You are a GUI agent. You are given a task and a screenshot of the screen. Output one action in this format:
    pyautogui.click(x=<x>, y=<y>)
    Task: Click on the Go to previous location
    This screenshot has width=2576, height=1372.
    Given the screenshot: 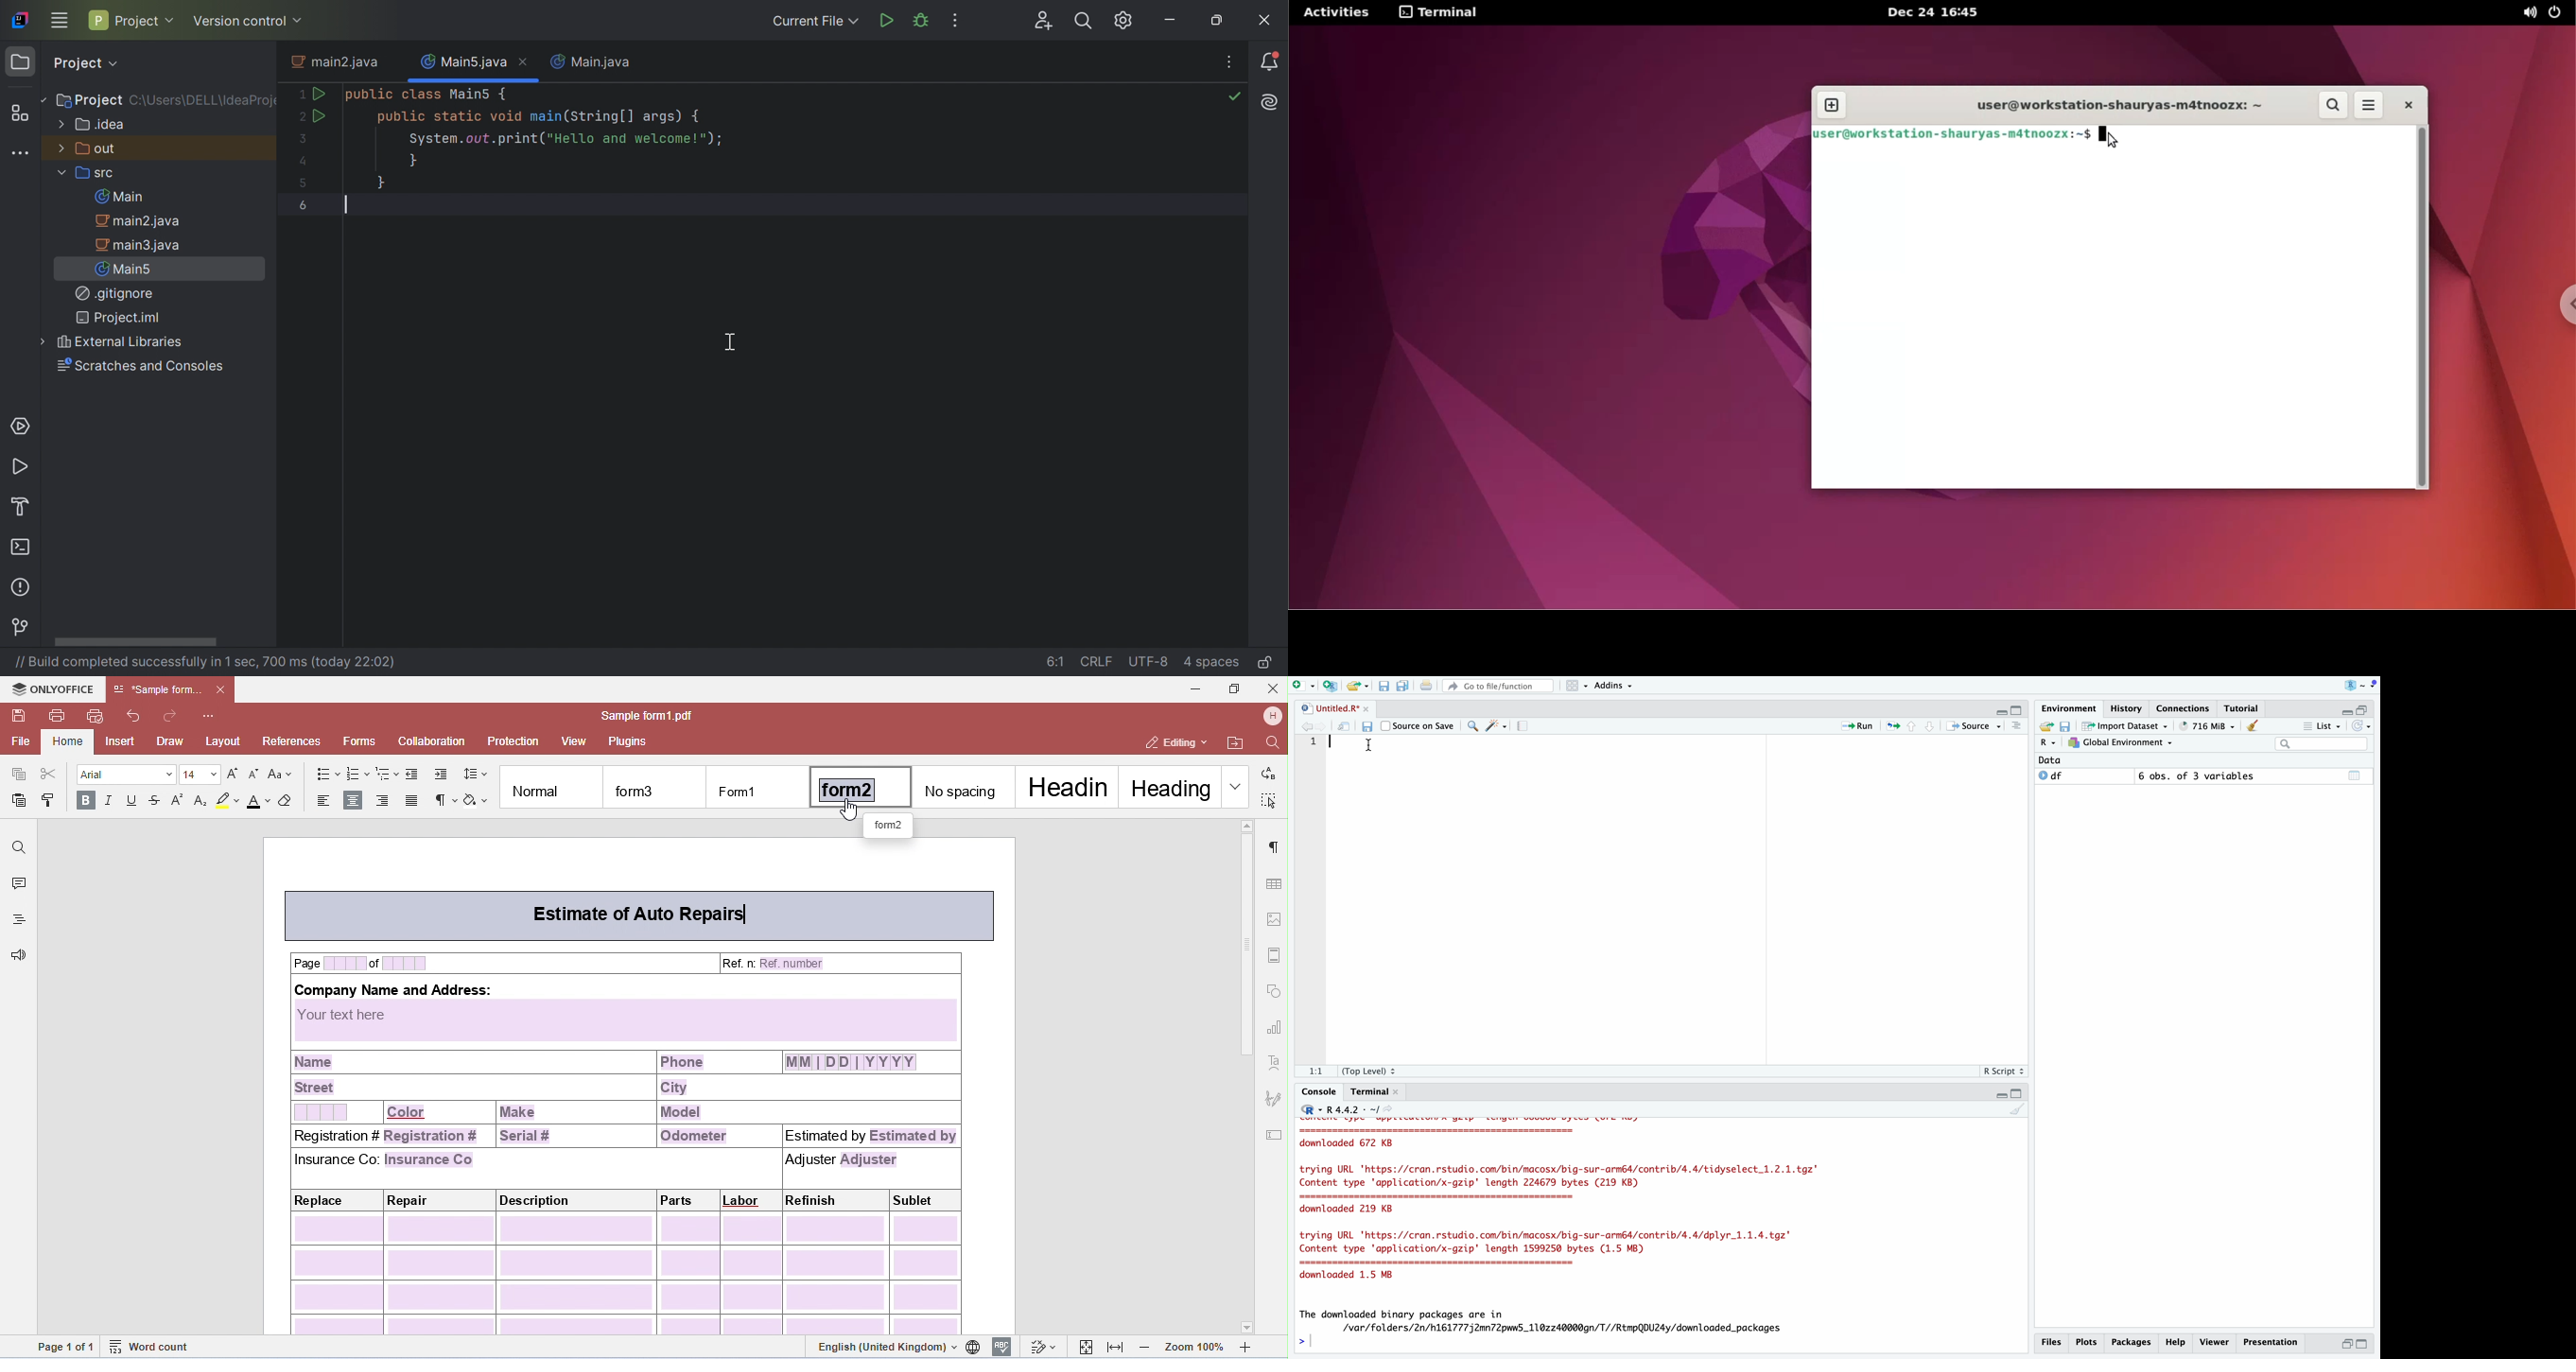 What is the action you would take?
    pyautogui.click(x=1305, y=727)
    